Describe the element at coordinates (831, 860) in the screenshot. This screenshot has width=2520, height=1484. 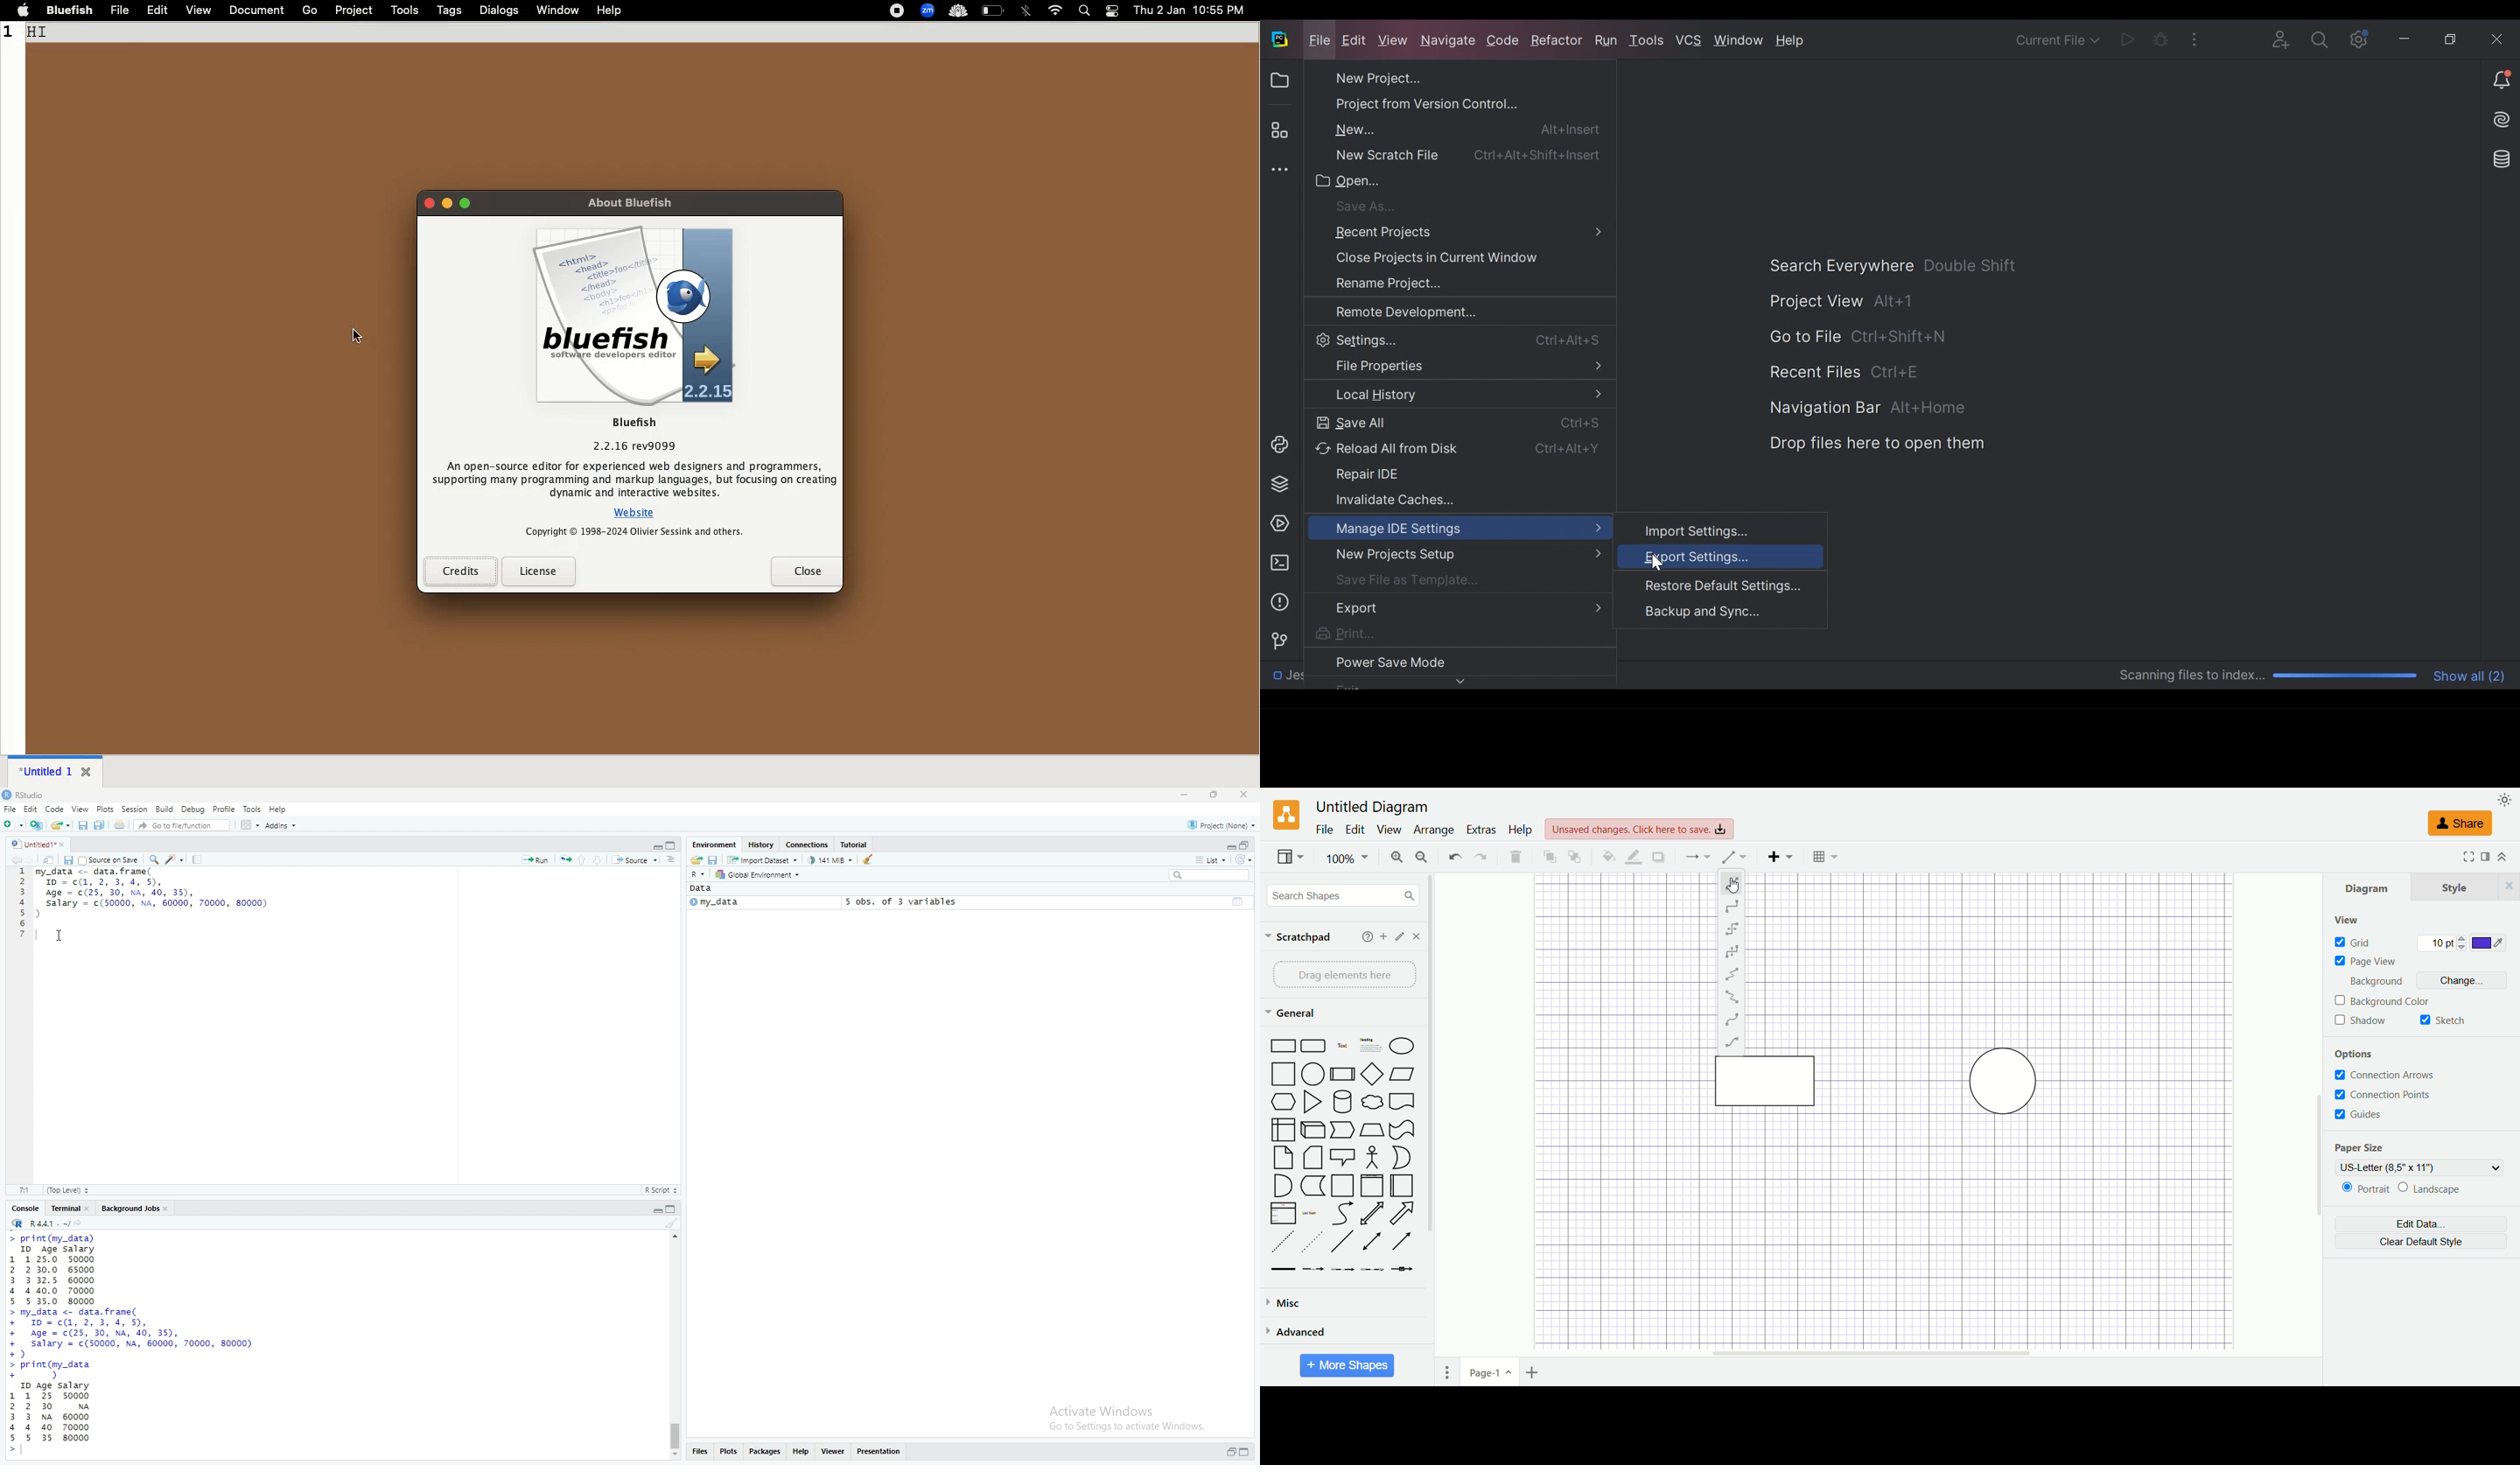
I see `141 MB` at that location.